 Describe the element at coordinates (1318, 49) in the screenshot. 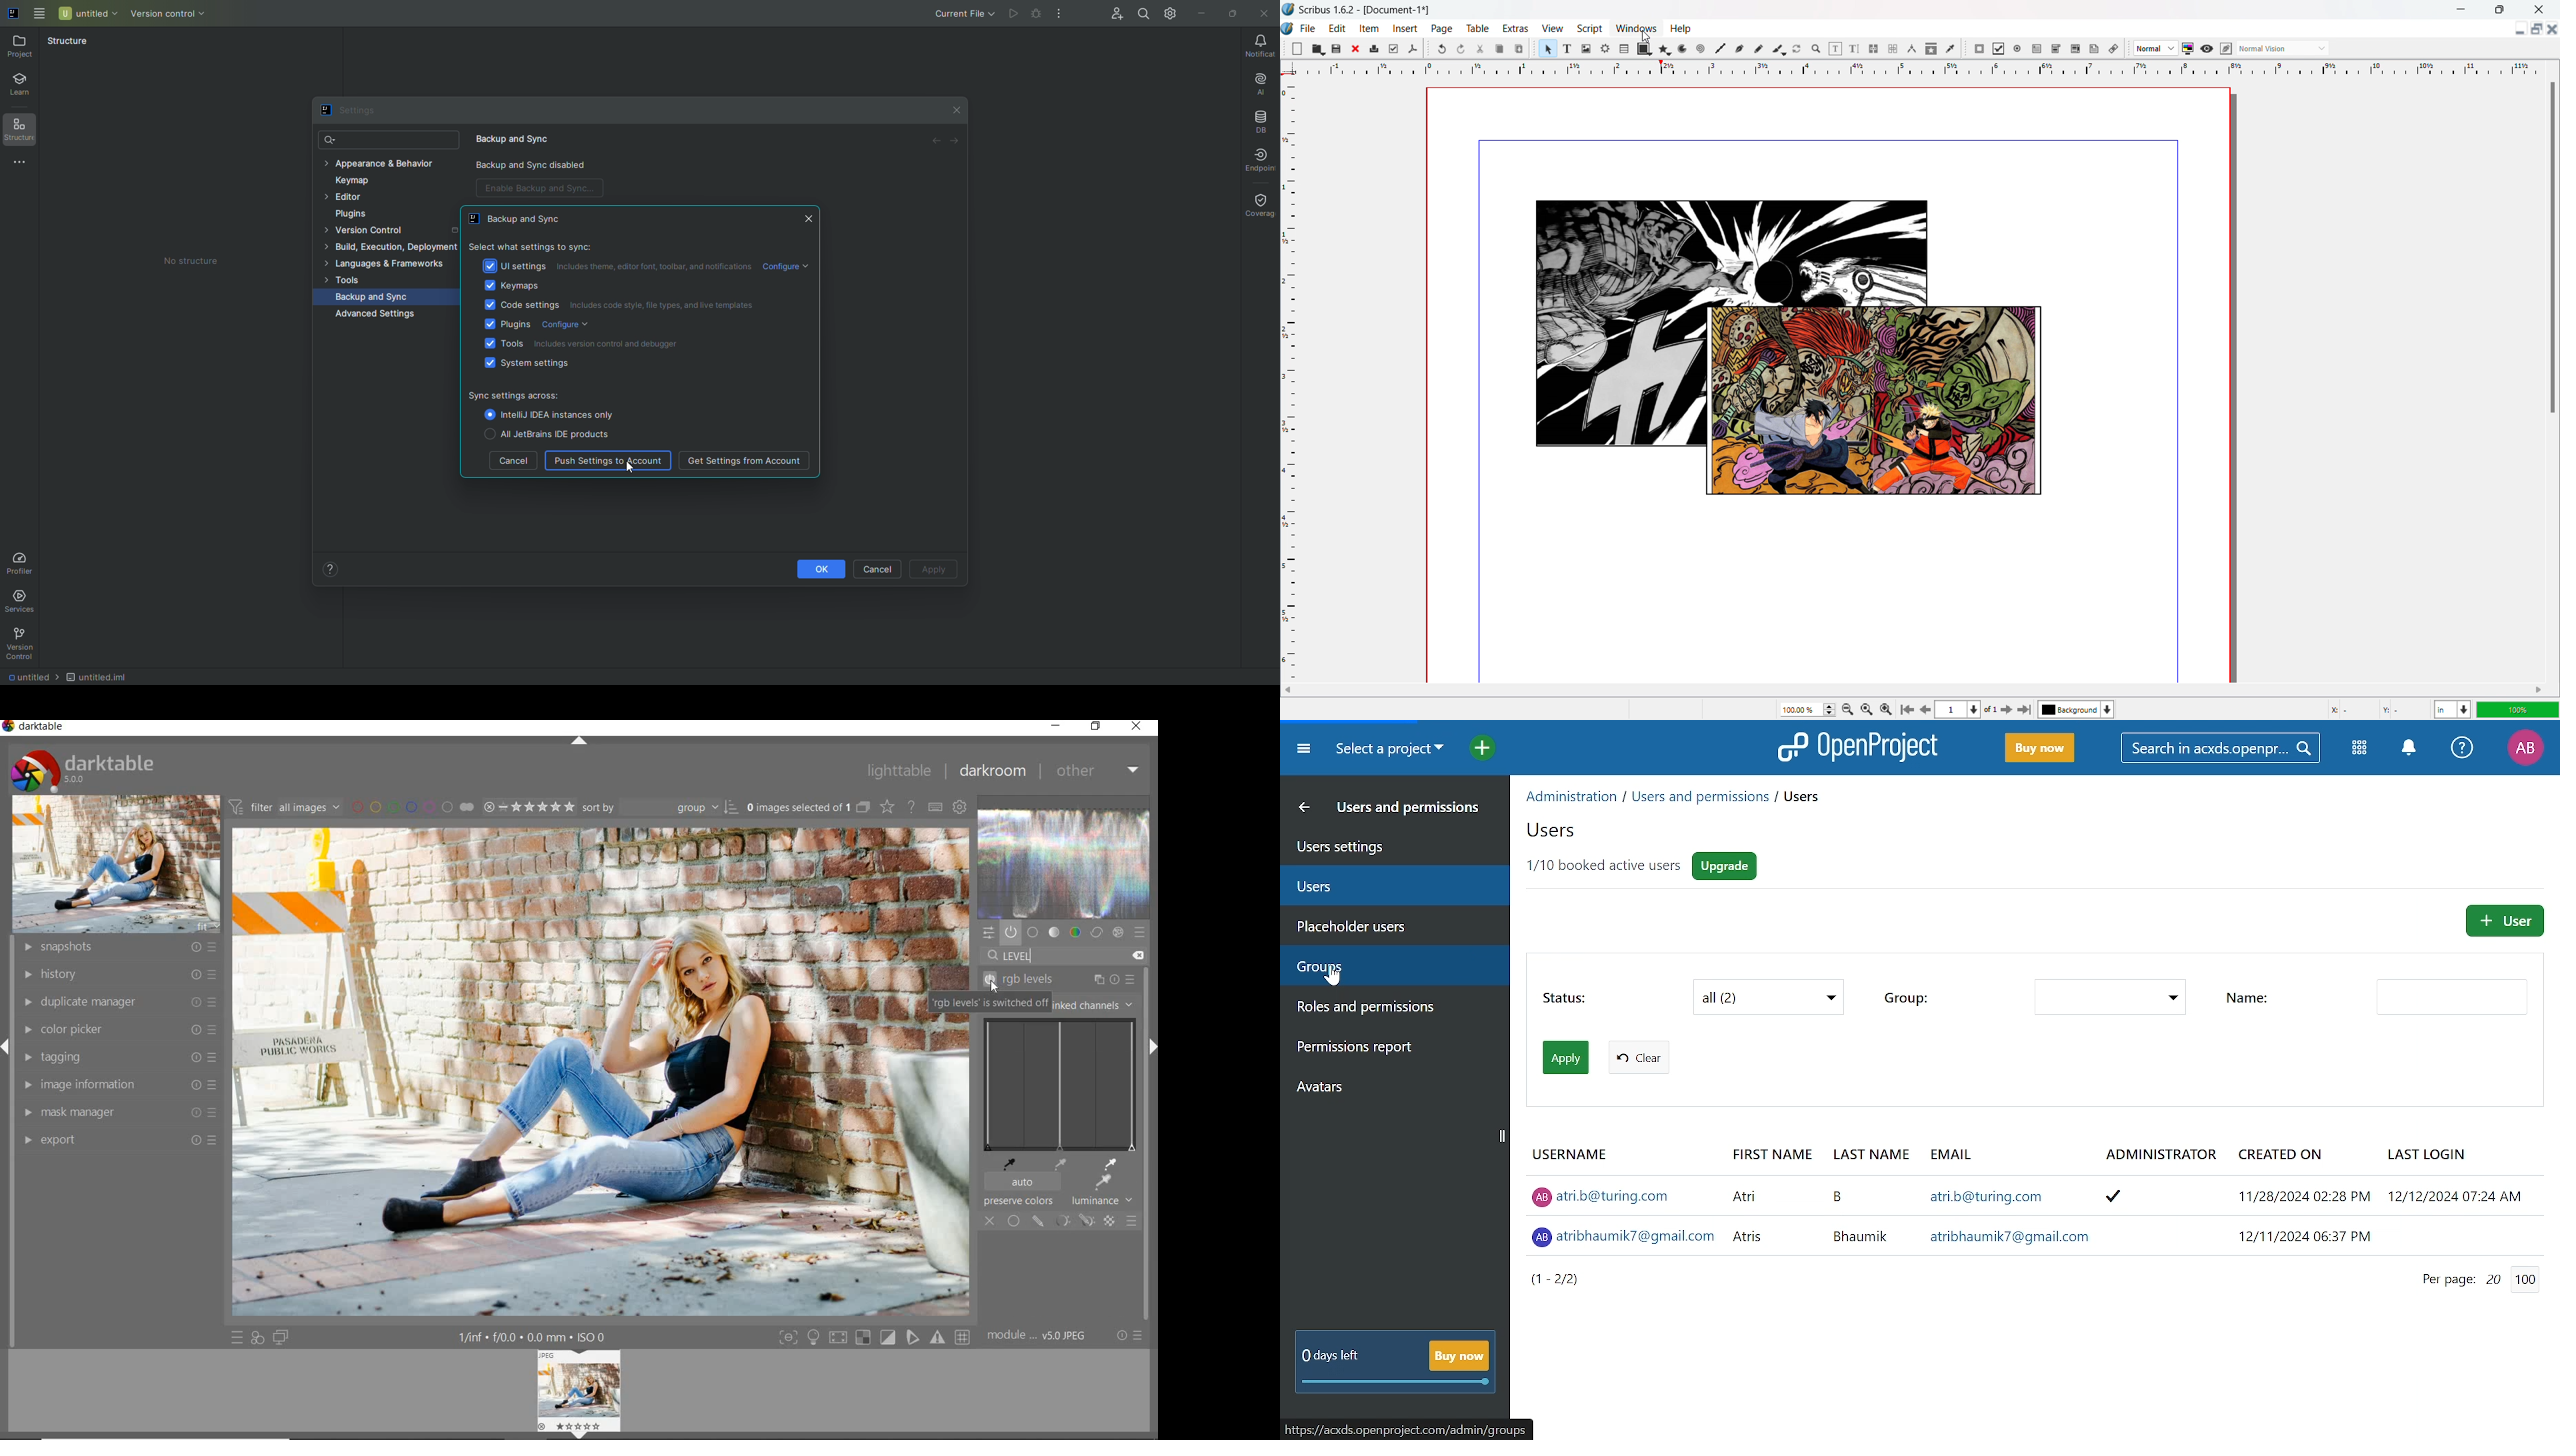

I see `open` at that location.